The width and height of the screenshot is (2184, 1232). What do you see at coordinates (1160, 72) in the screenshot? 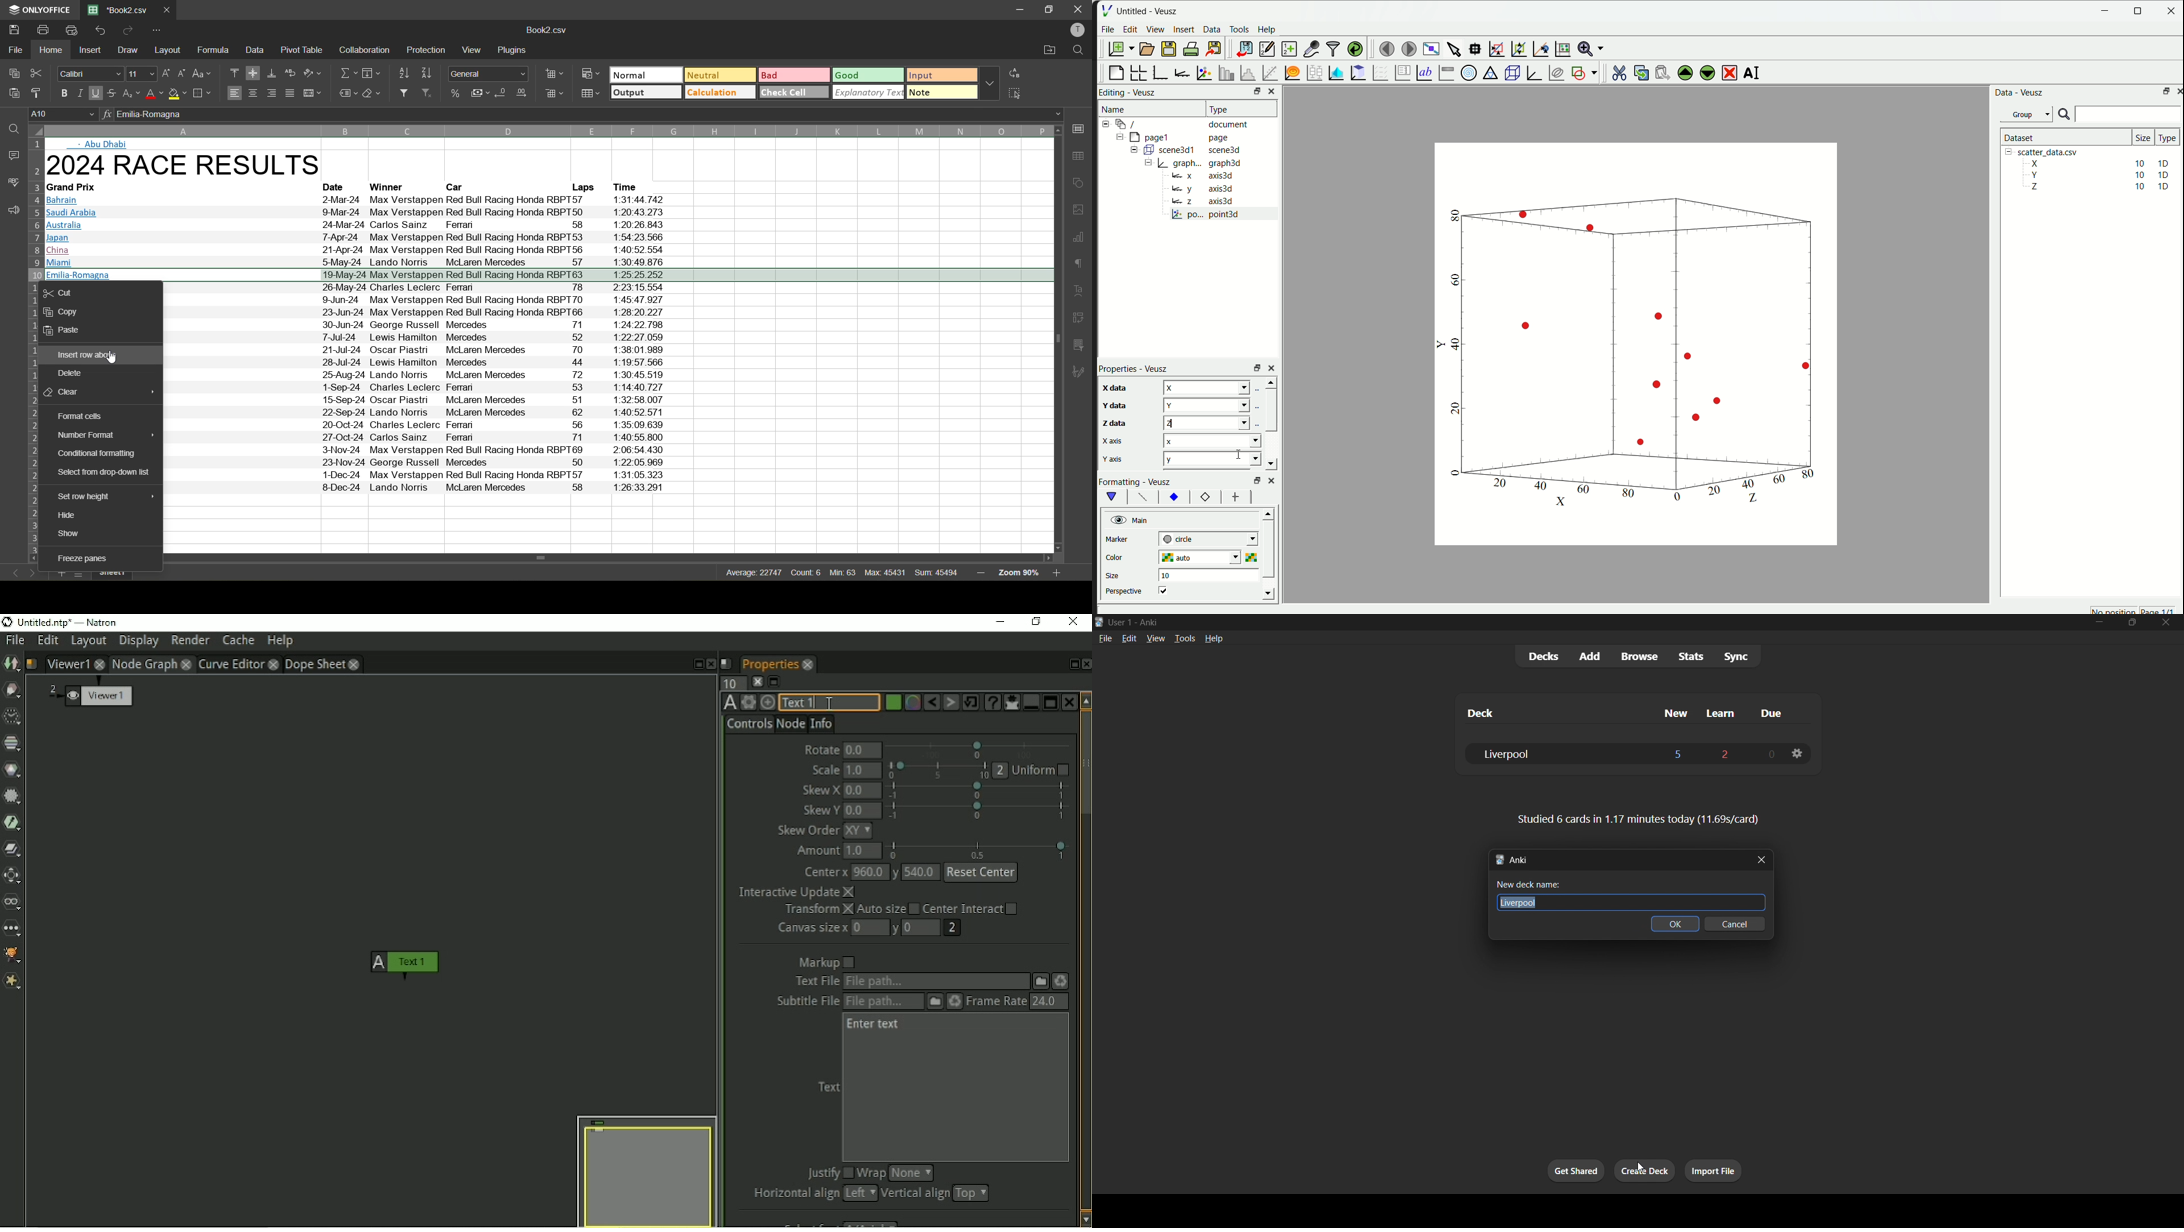
I see `base graph` at bounding box center [1160, 72].